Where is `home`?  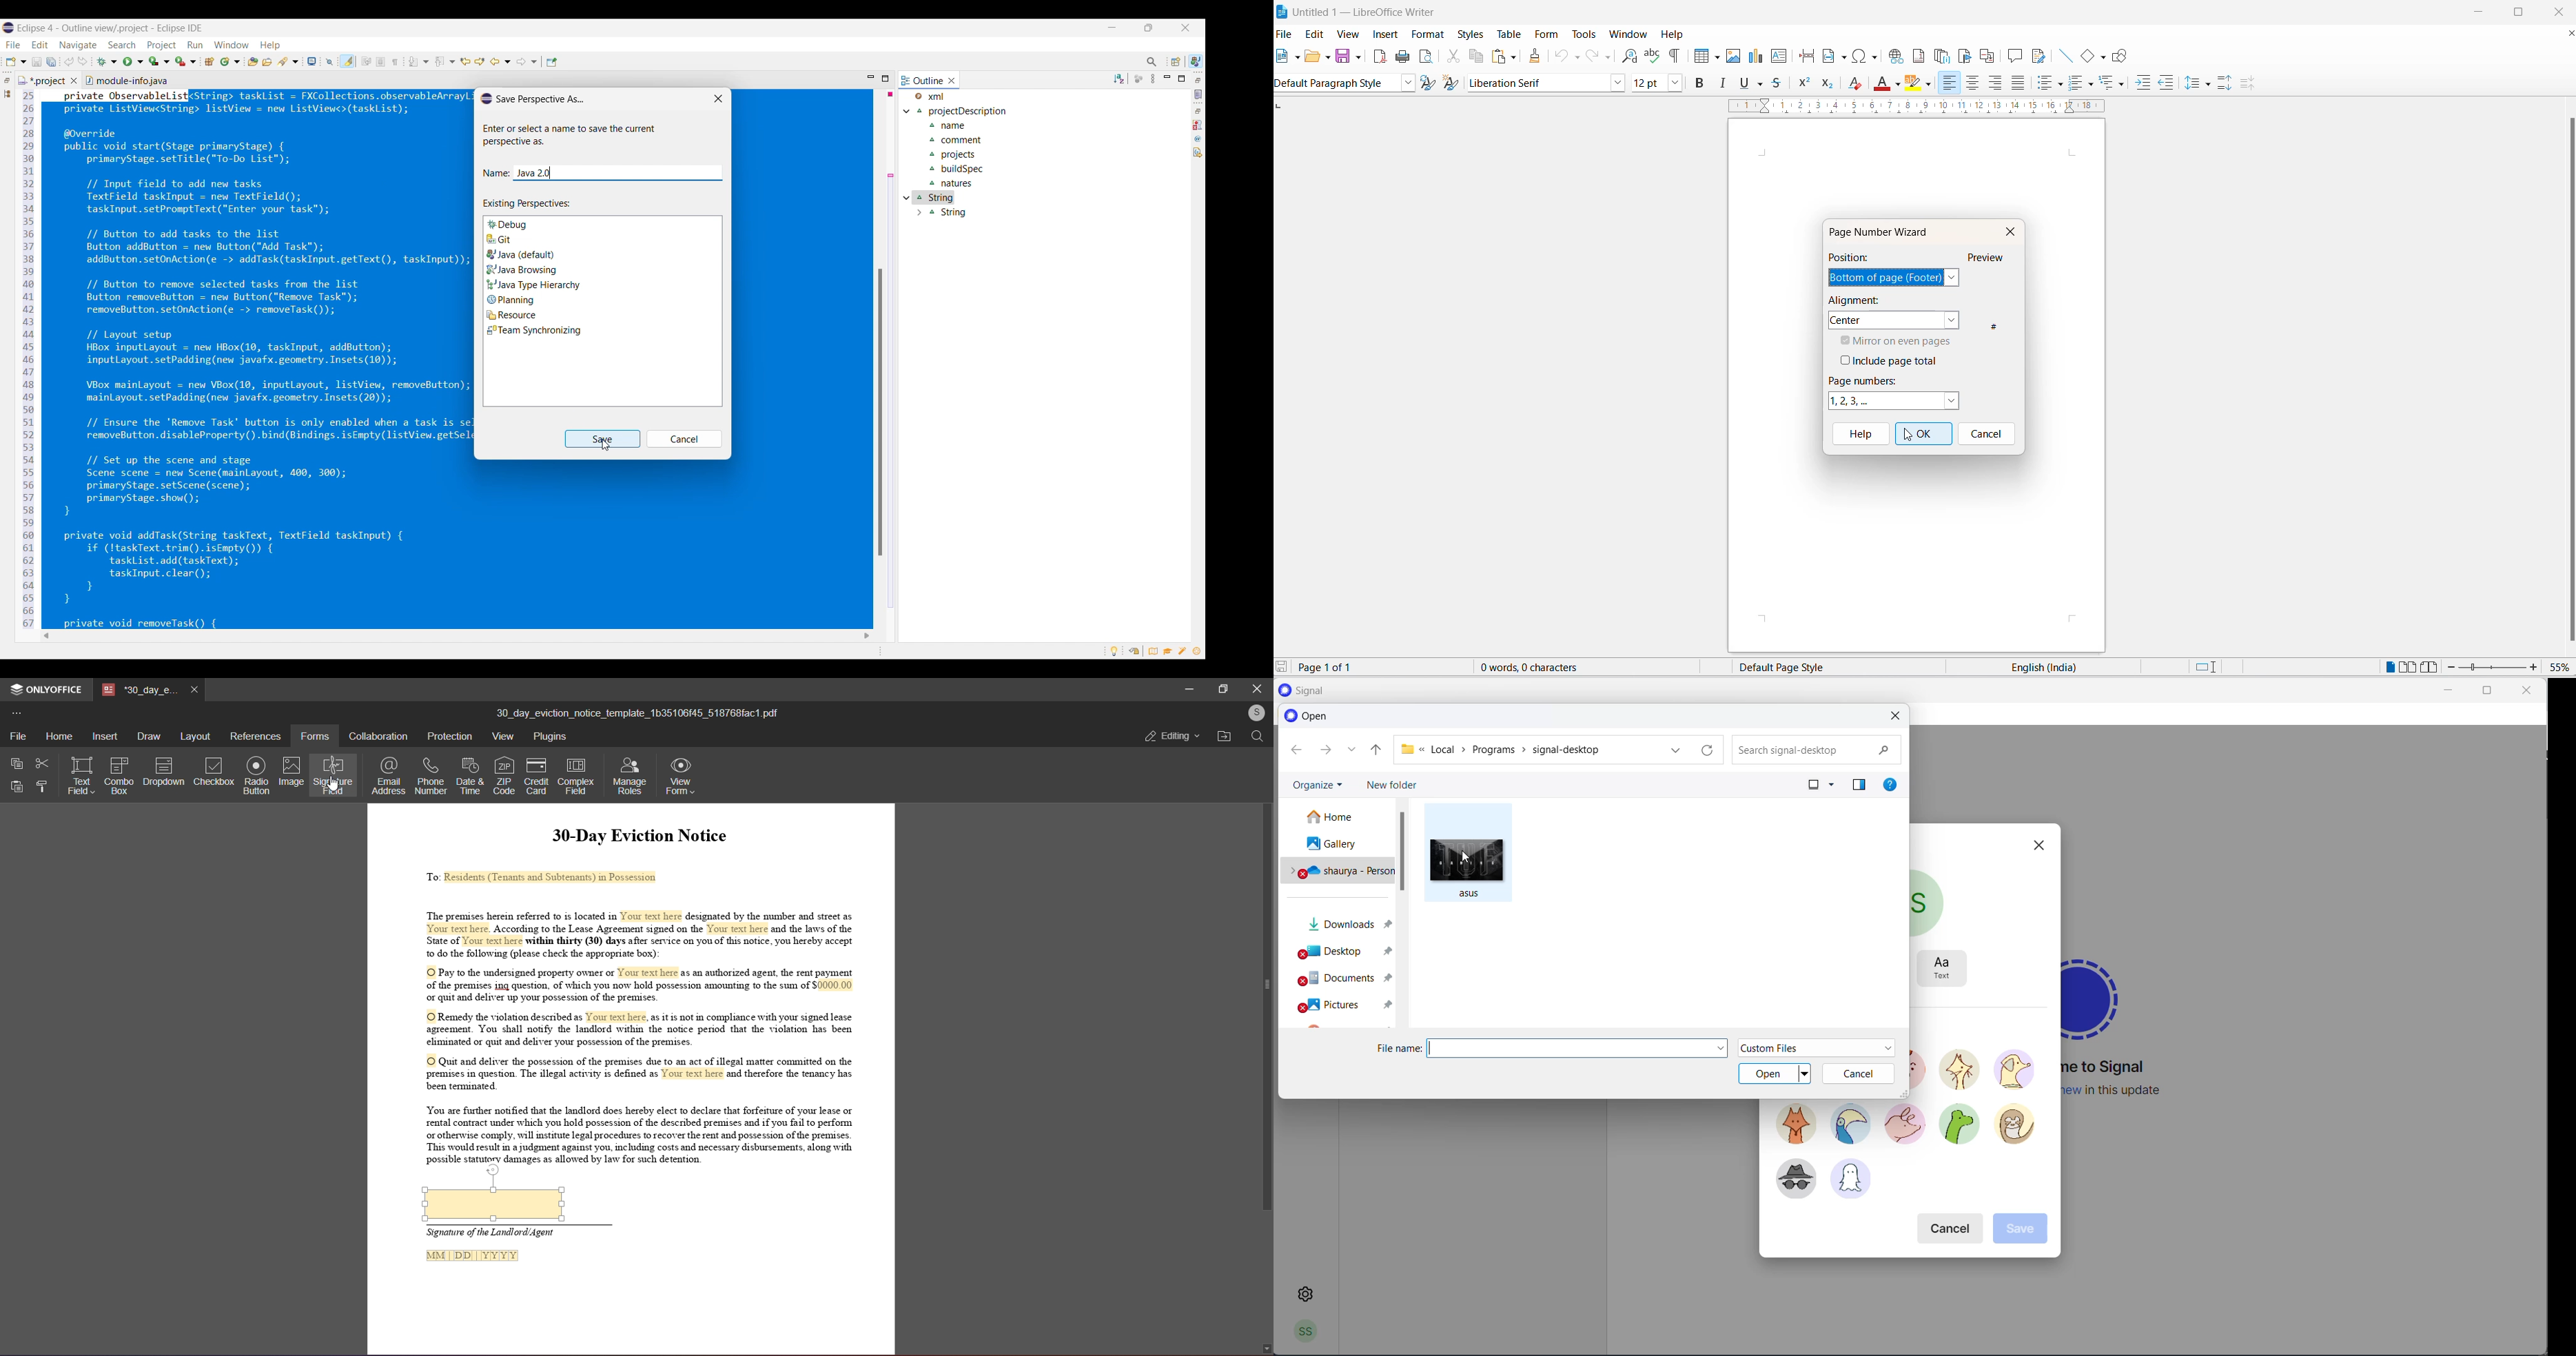 home is located at coordinates (58, 736).